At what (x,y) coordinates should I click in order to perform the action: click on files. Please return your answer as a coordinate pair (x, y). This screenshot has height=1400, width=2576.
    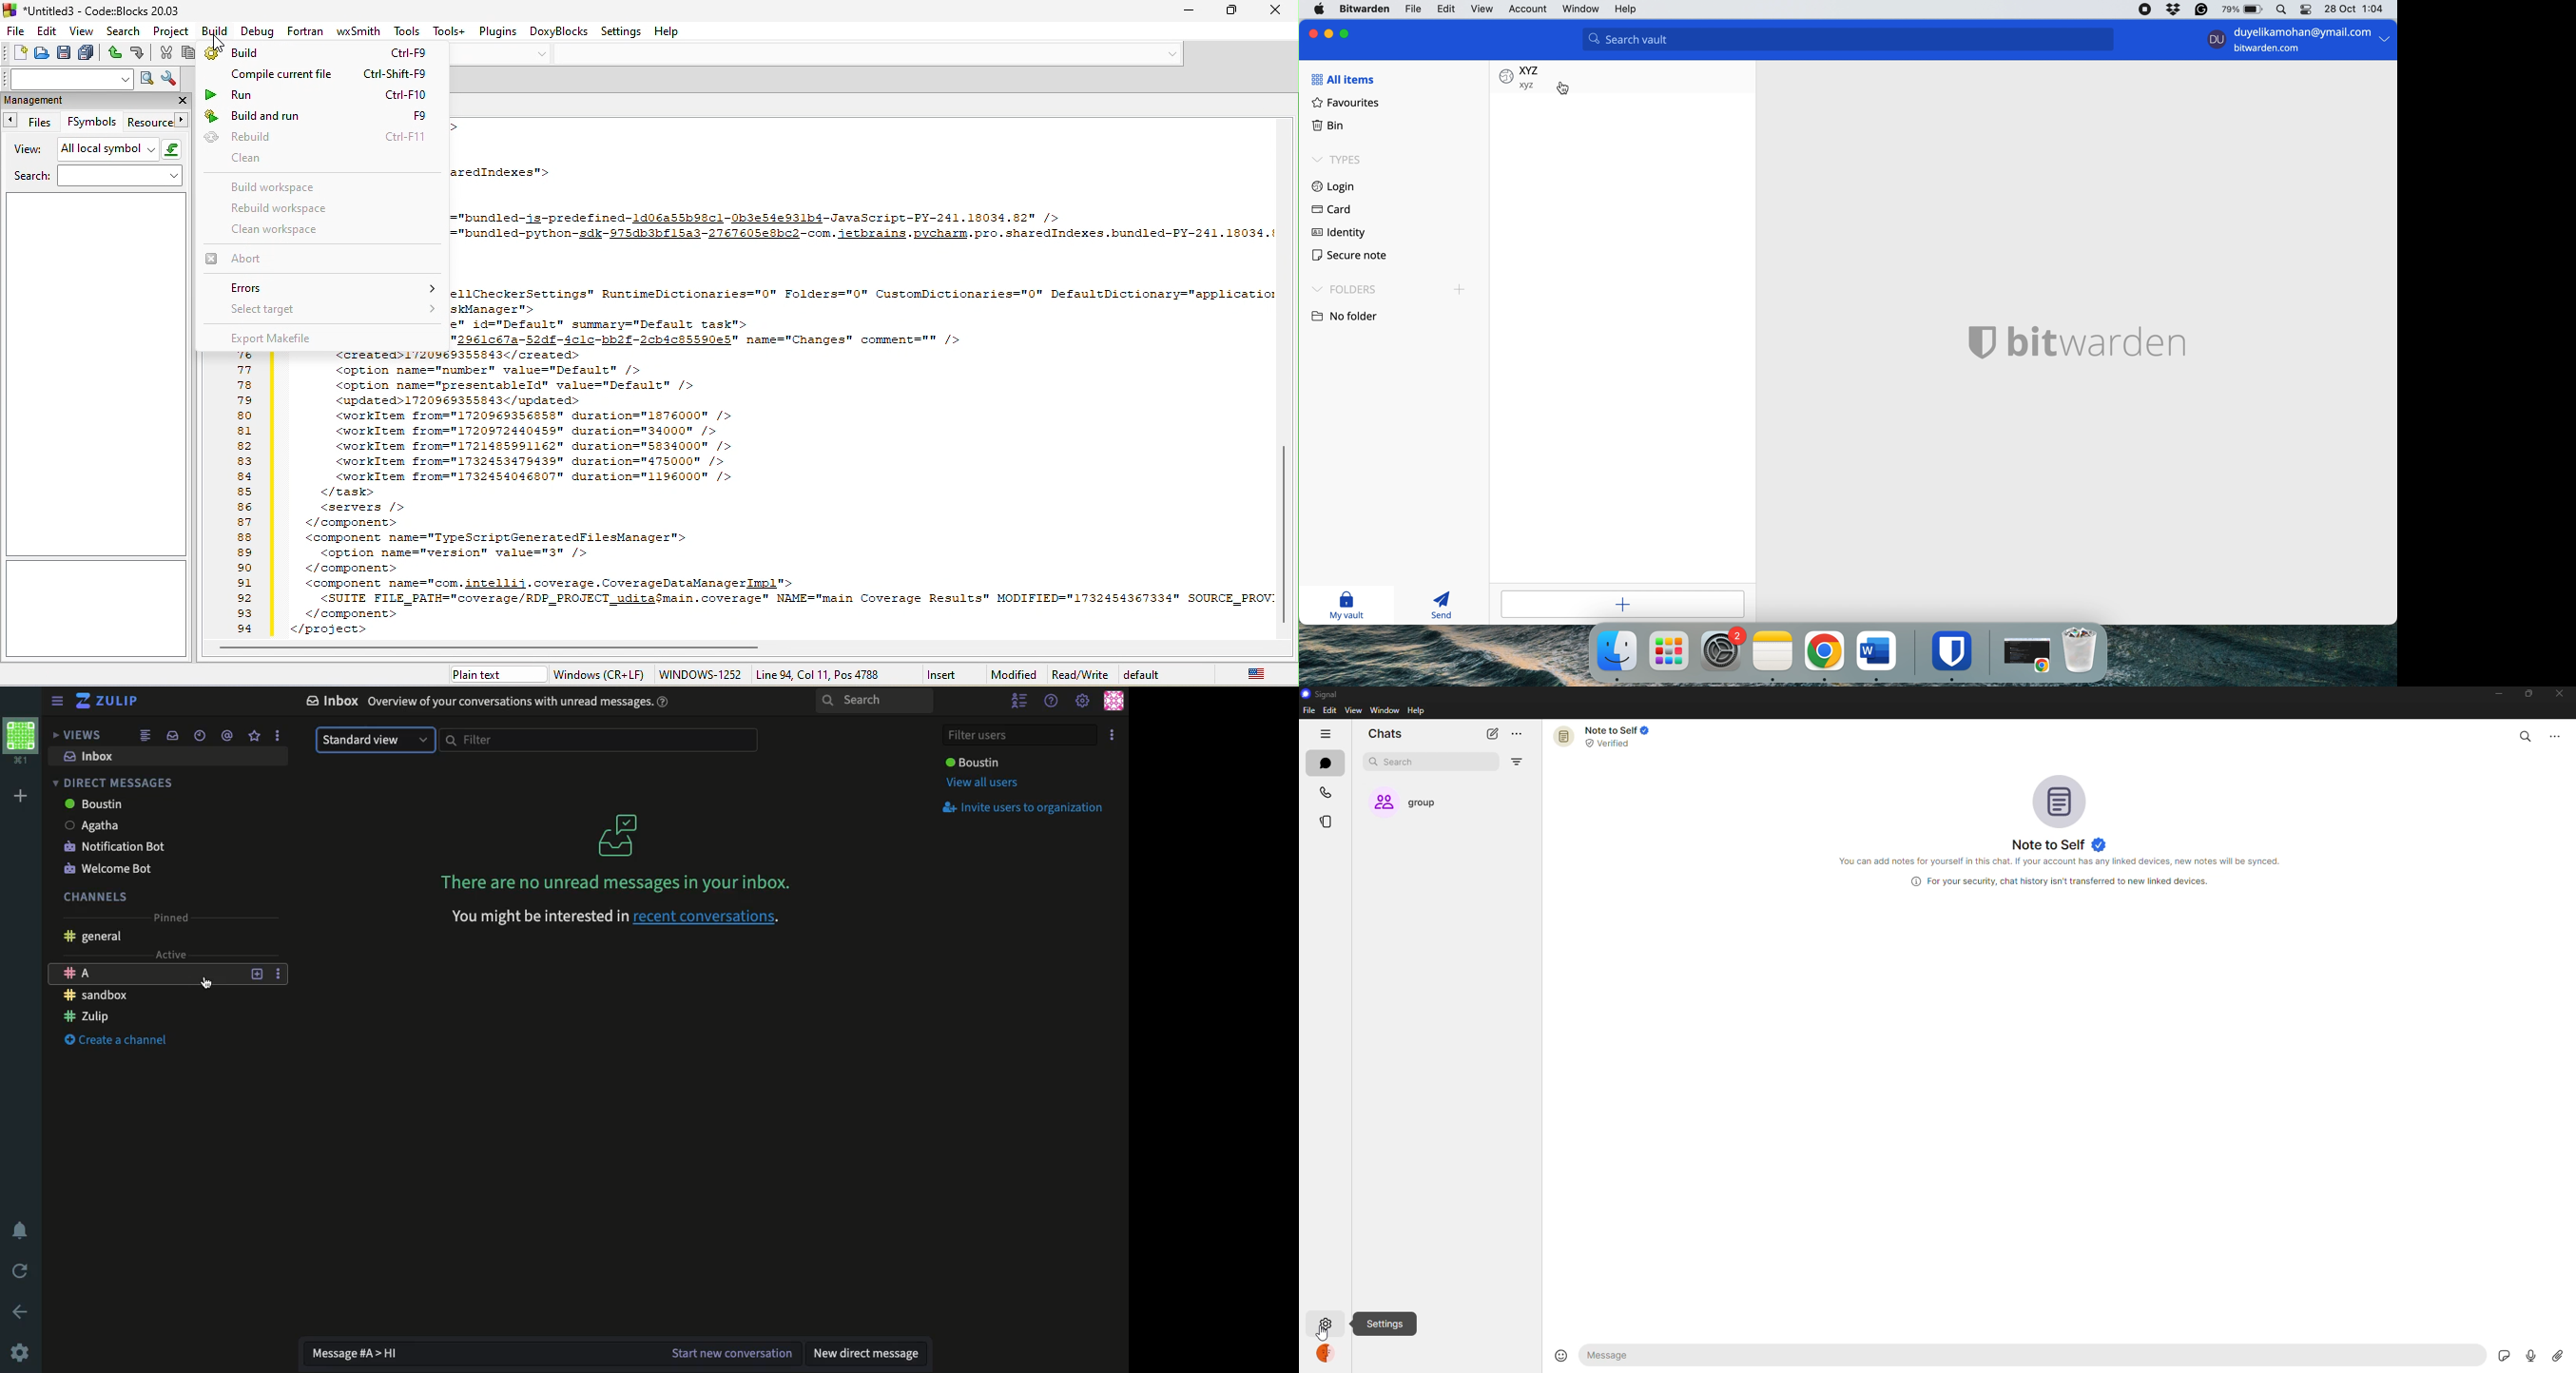
    Looking at the image, I should click on (33, 123).